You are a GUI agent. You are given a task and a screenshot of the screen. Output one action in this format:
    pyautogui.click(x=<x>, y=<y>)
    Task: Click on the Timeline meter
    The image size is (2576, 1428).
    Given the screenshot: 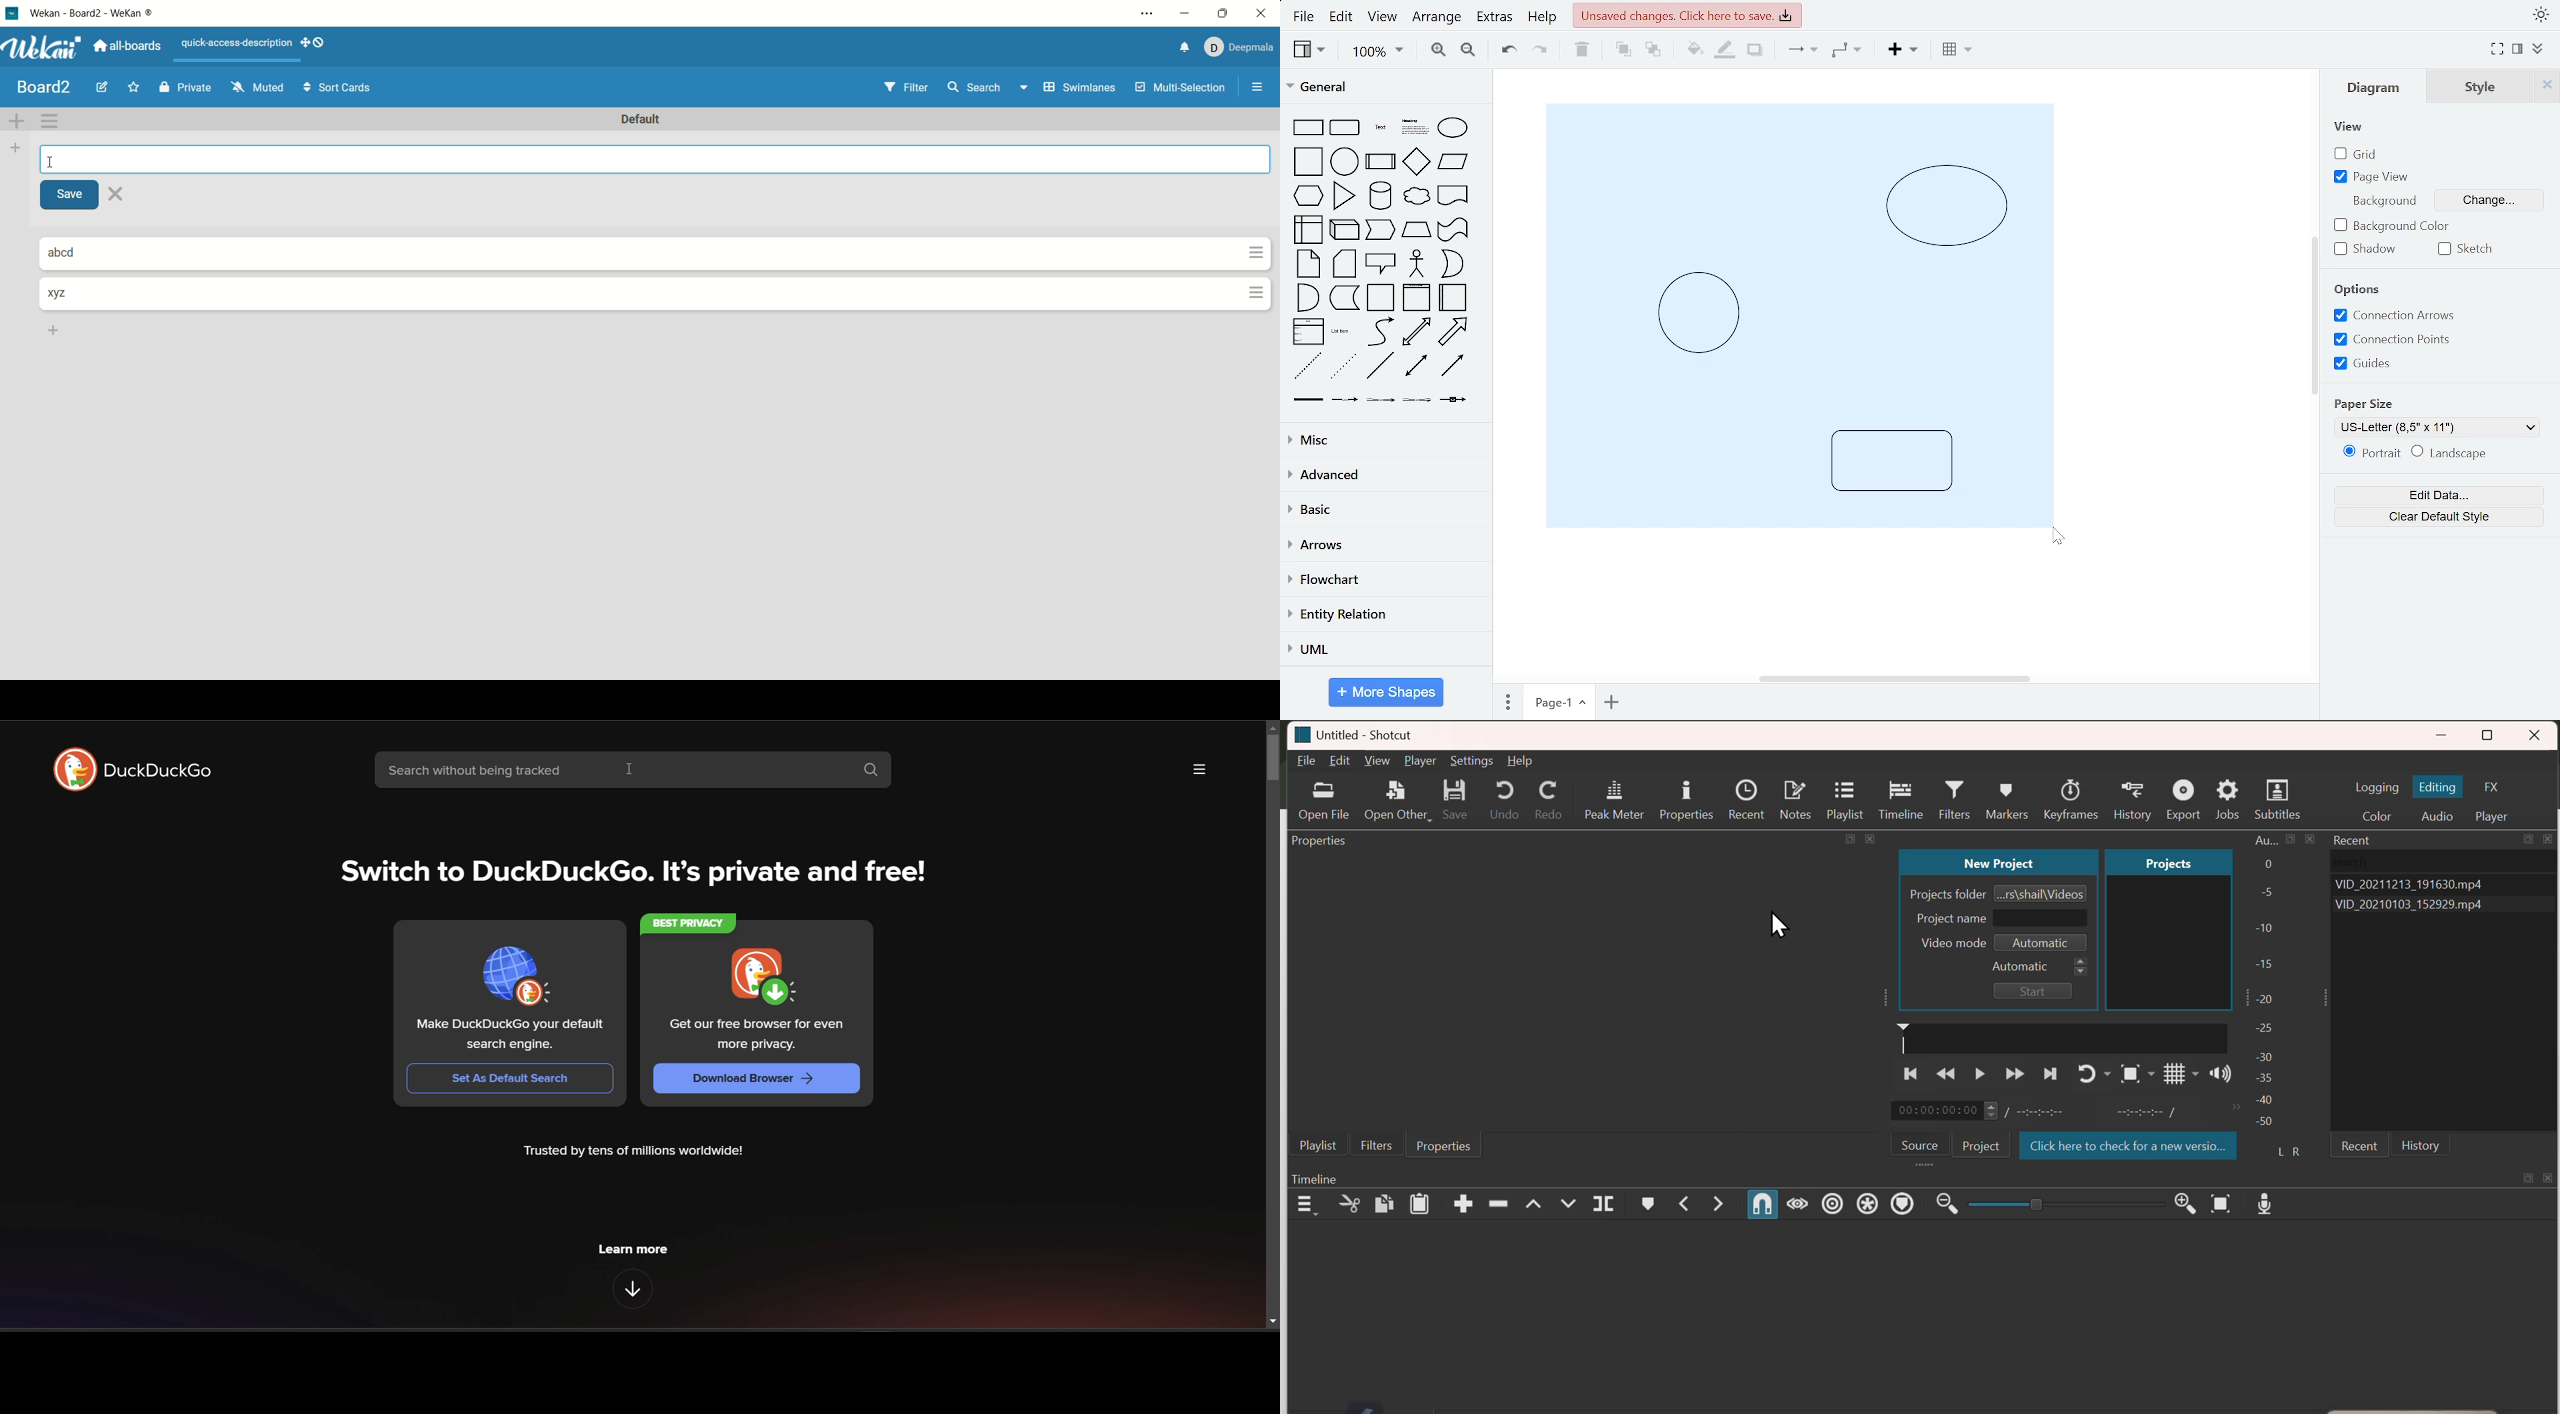 What is the action you would take?
    pyautogui.click(x=2045, y=1111)
    